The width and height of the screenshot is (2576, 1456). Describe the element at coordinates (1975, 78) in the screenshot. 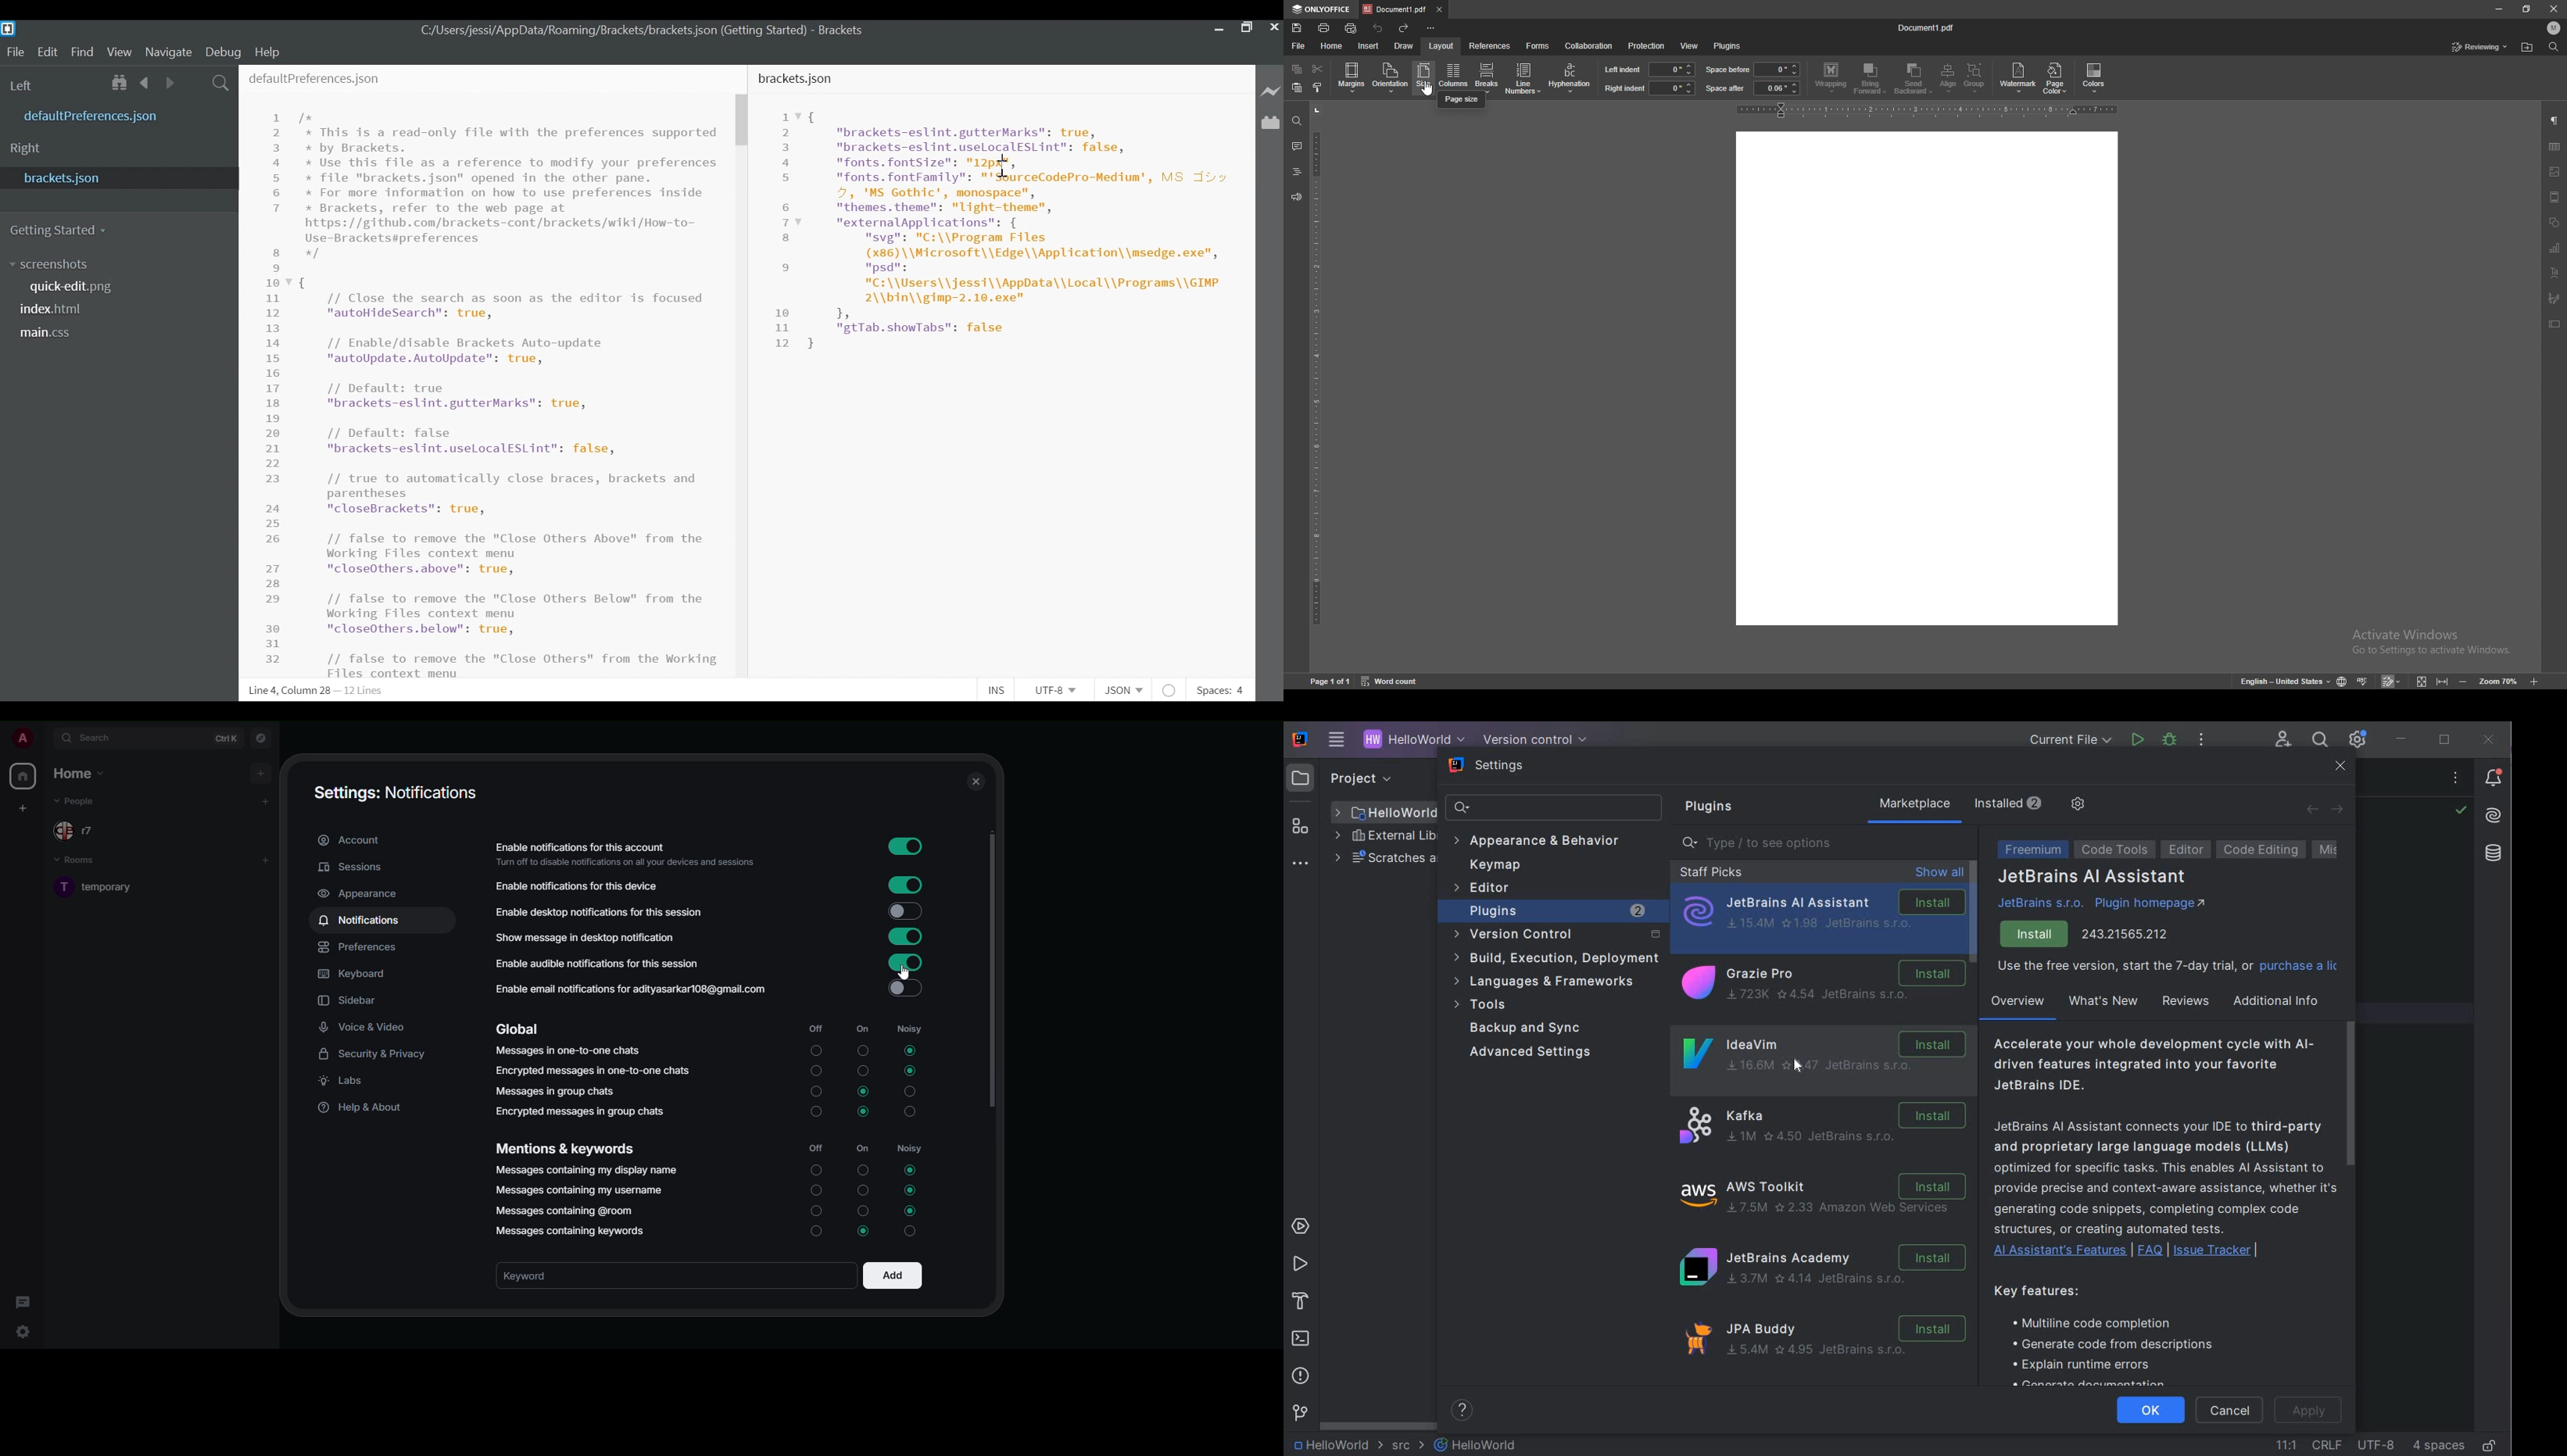

I see `group` at that location.